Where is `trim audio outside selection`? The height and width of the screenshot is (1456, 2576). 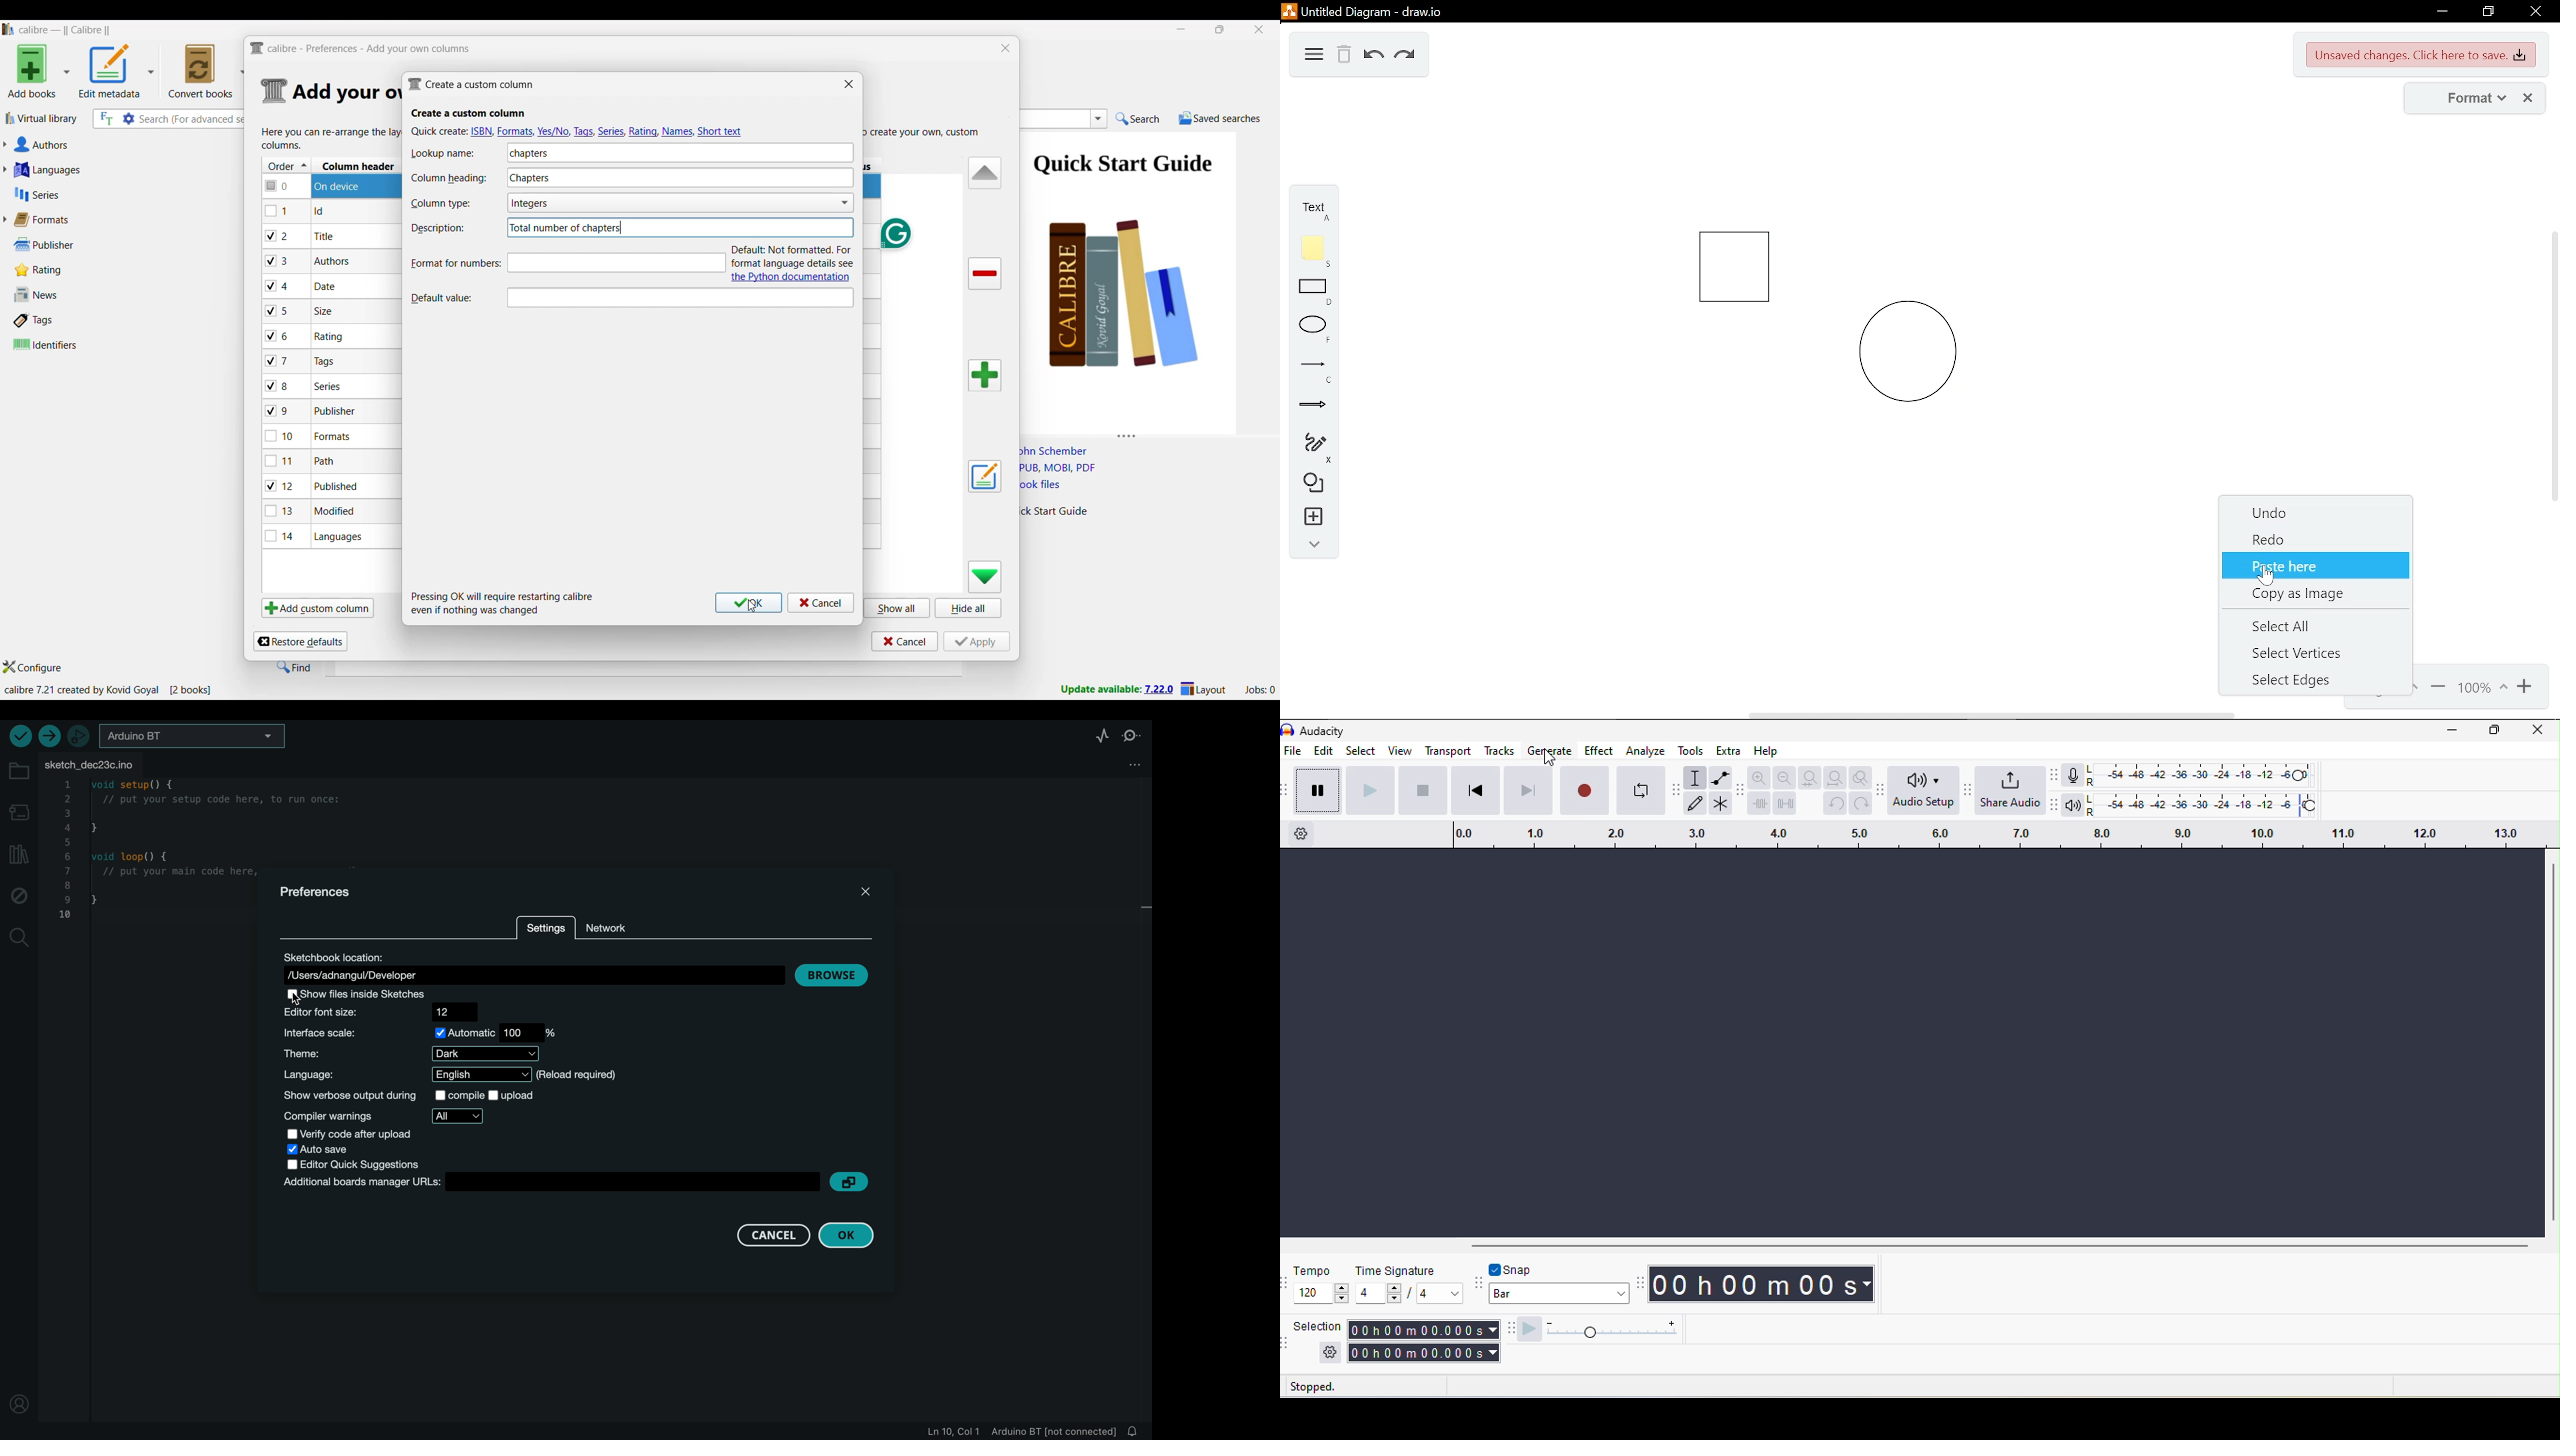 trim audio outside selection is located at coordinates (1759, 803).